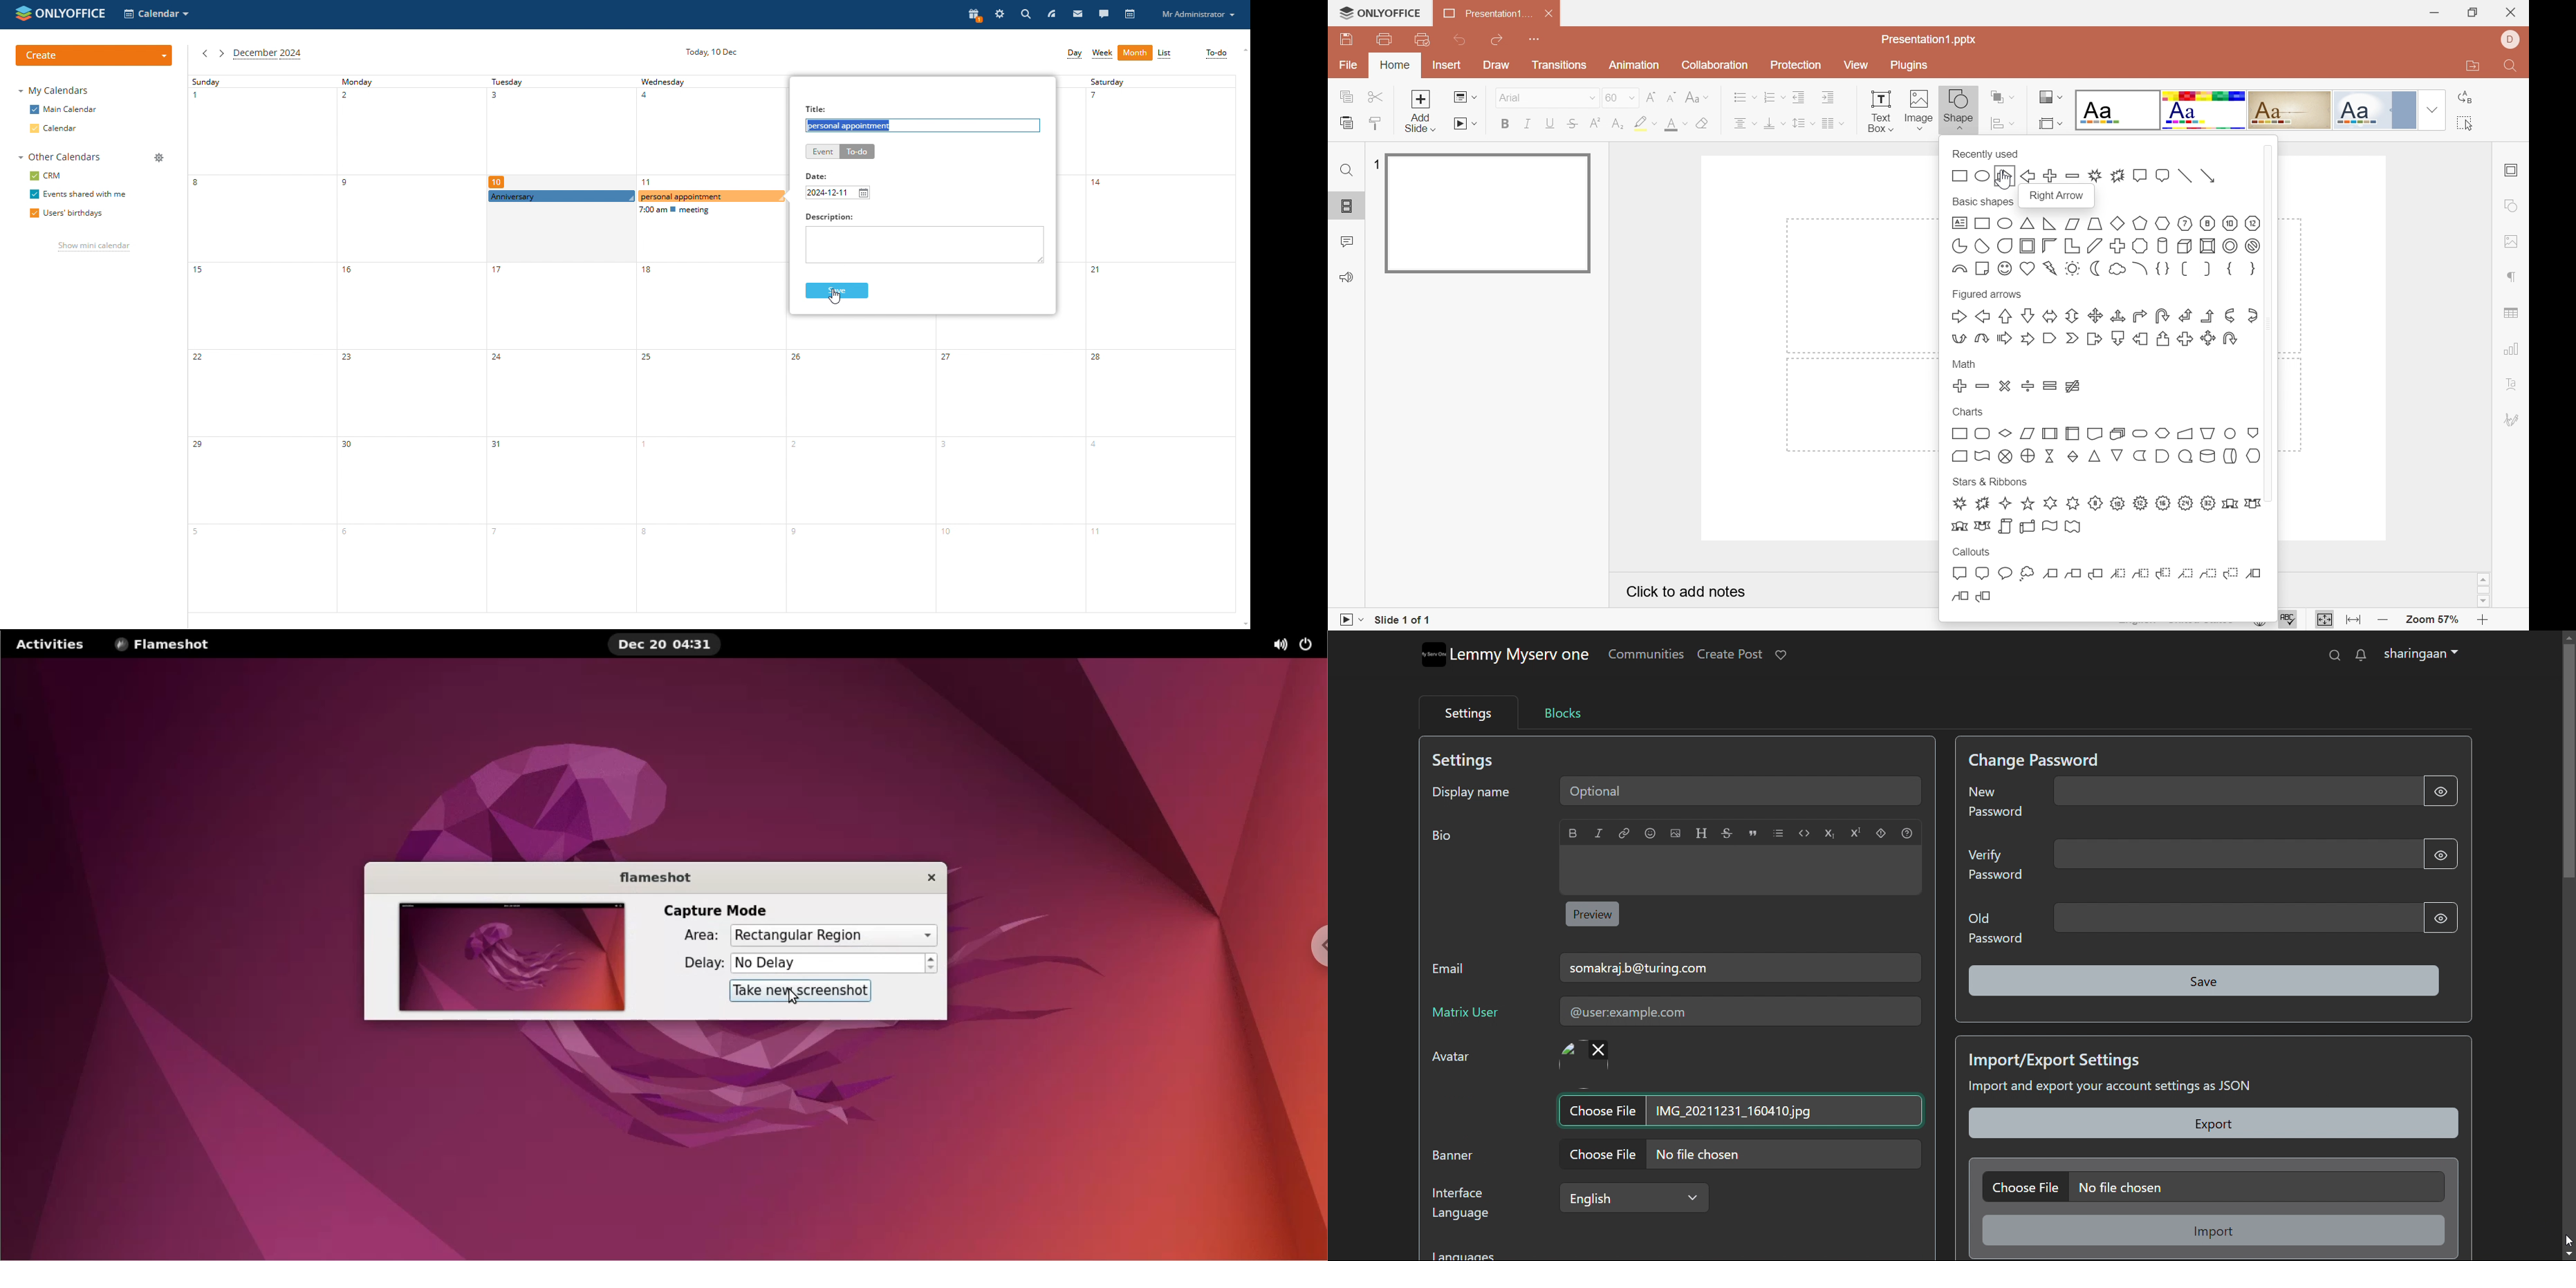  What do you see at coordinates (1794, 68) in the screenshot?
I see `Protection` at bounding box center [1794, 68].